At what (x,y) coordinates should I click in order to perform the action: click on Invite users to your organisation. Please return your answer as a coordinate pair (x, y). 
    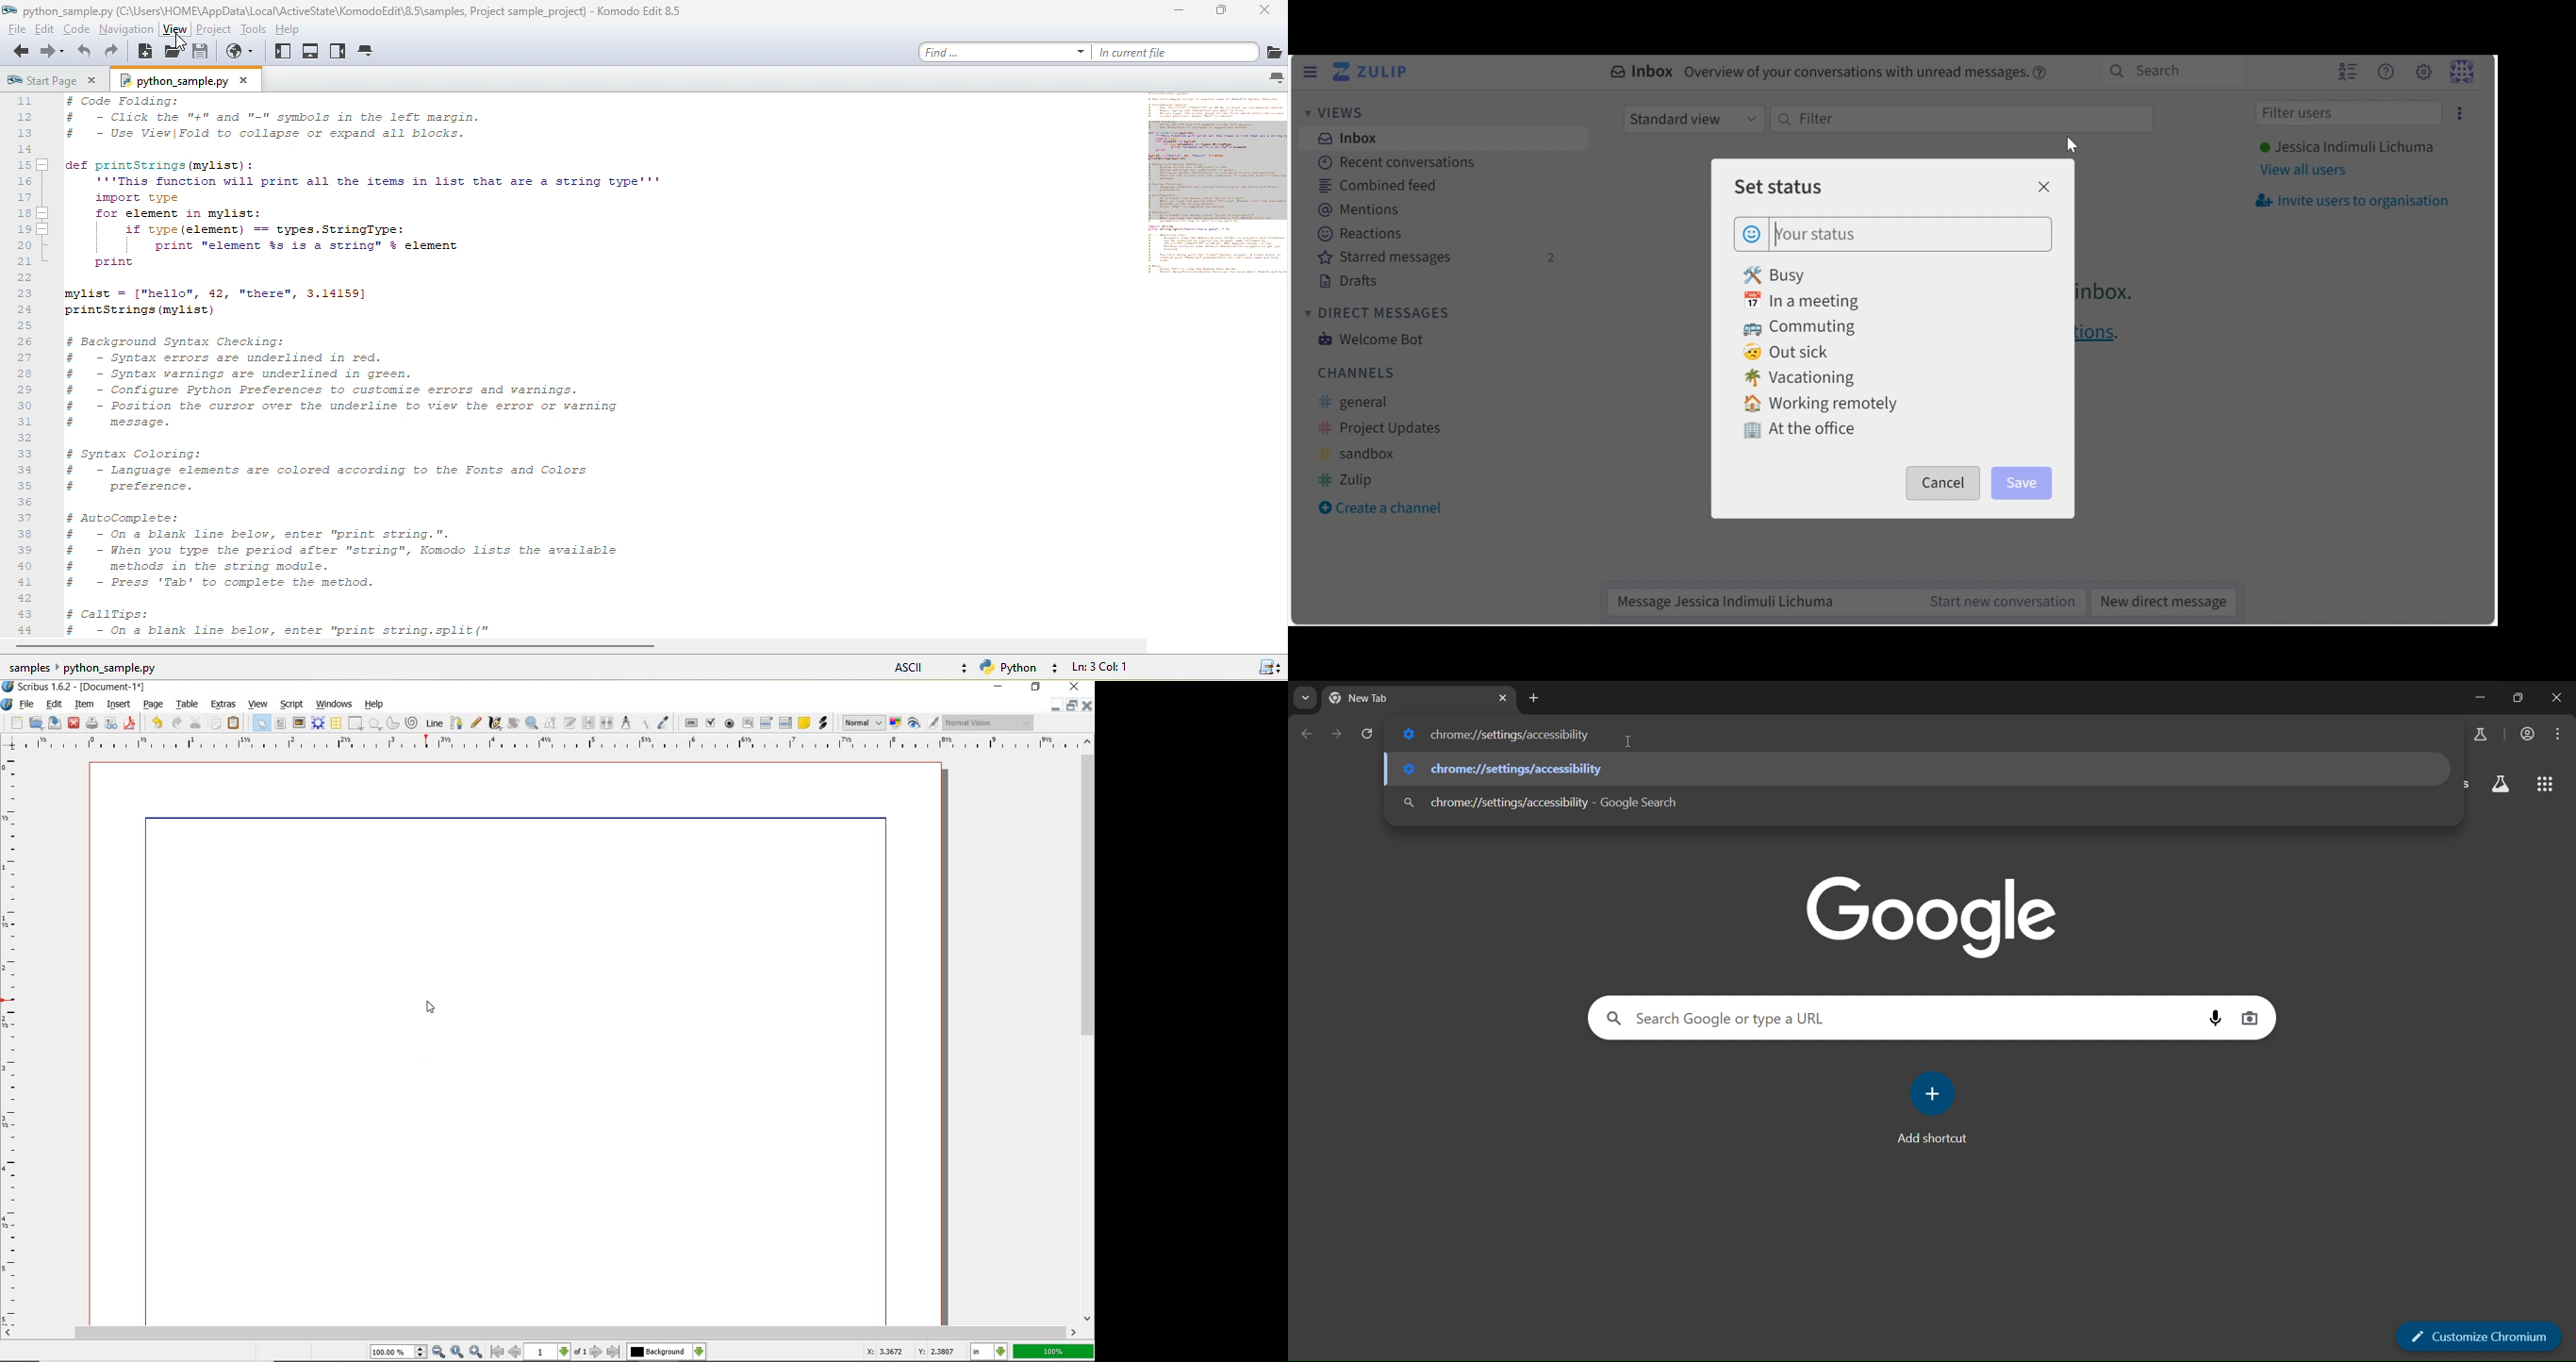
    Looking at the image, I should click on (2351, 201).